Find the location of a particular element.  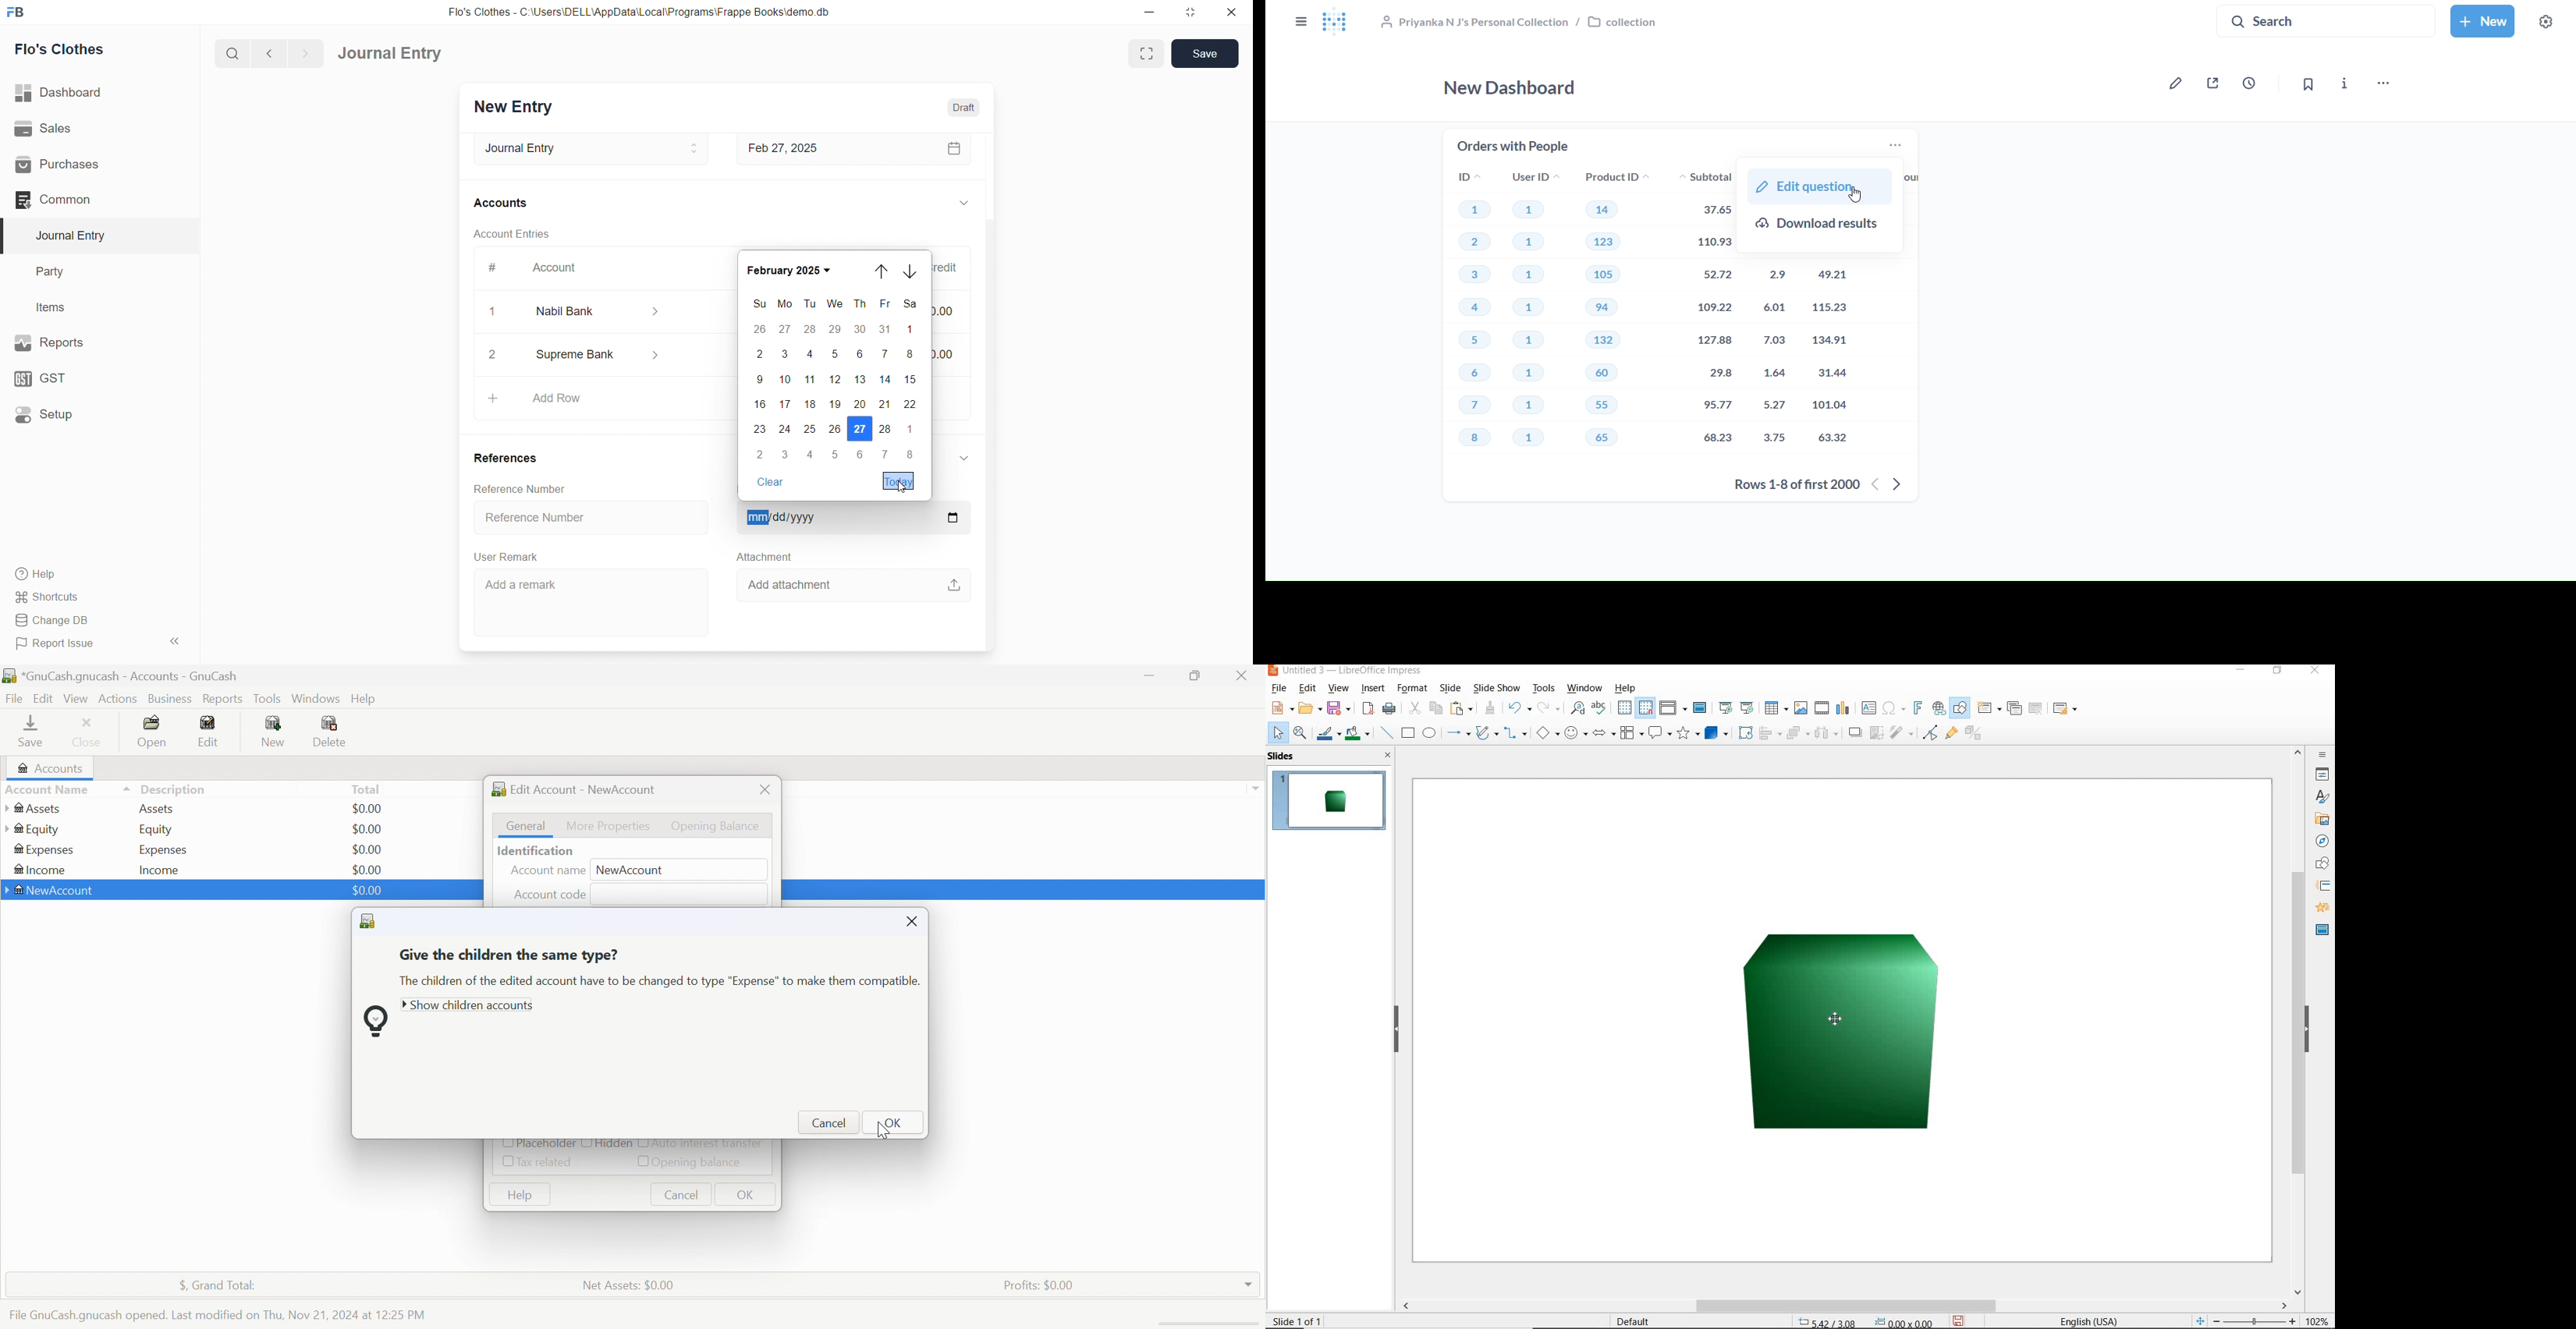

TU is located at coordinates (810, 305).